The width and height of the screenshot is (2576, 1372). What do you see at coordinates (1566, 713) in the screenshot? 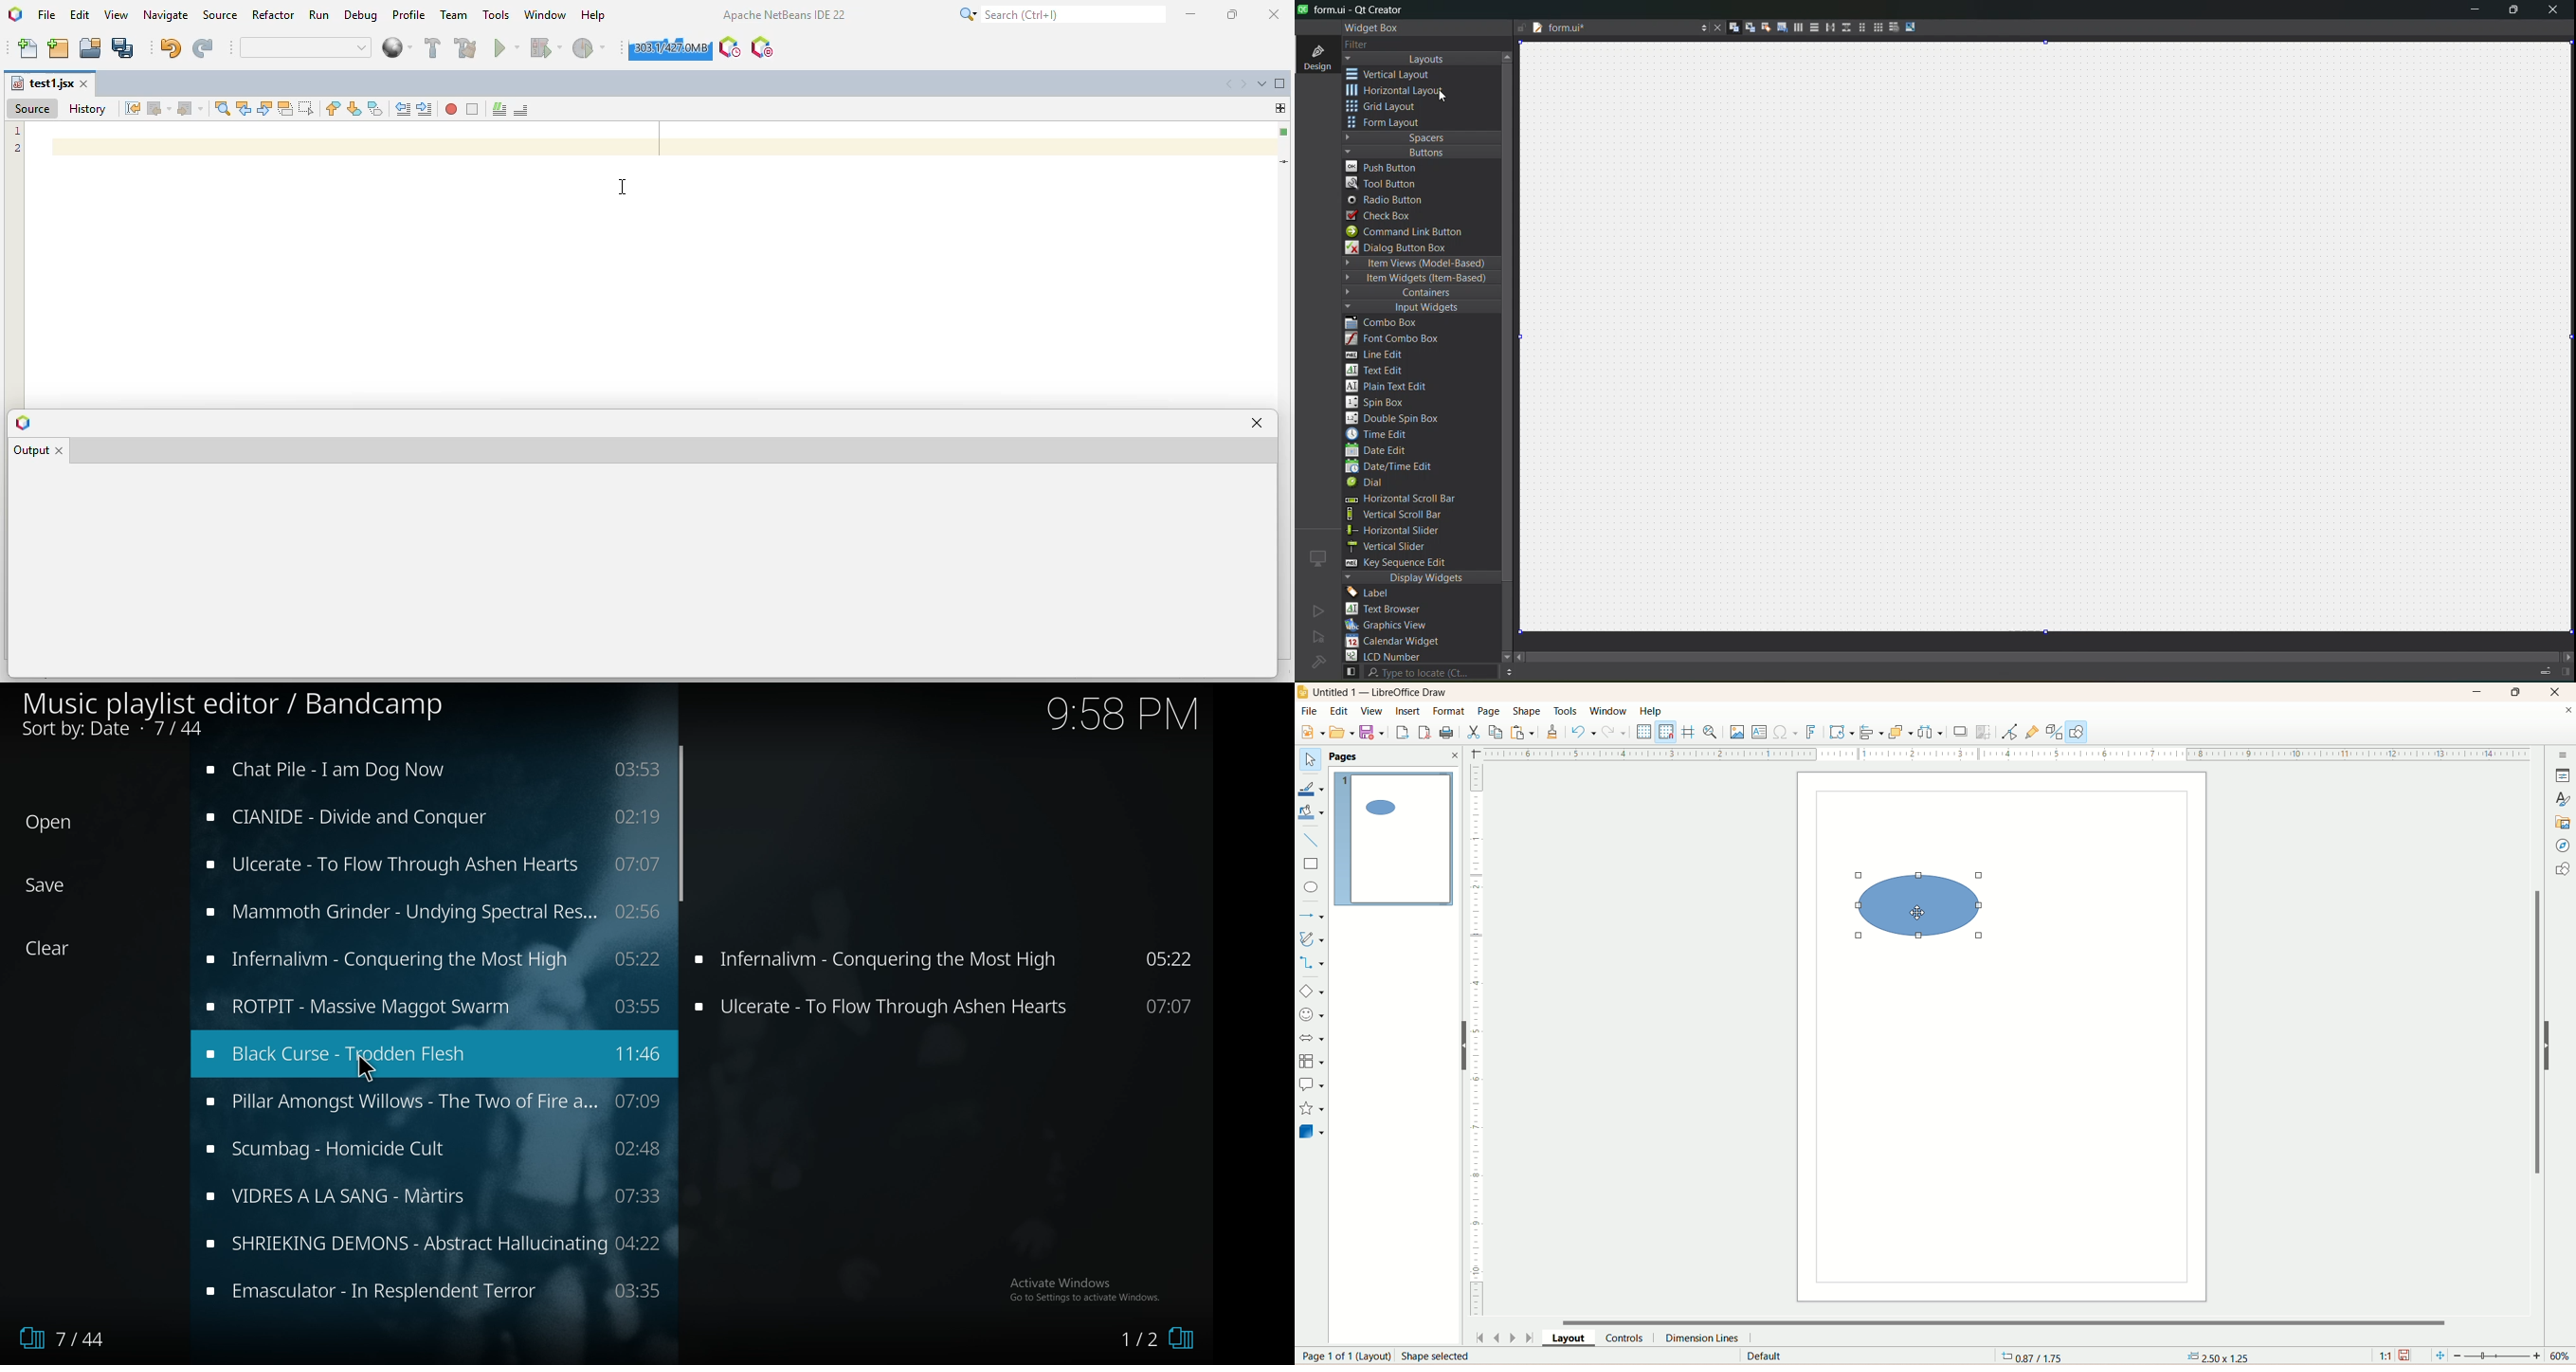
I see `tools` at bounding box center [1566, 713].